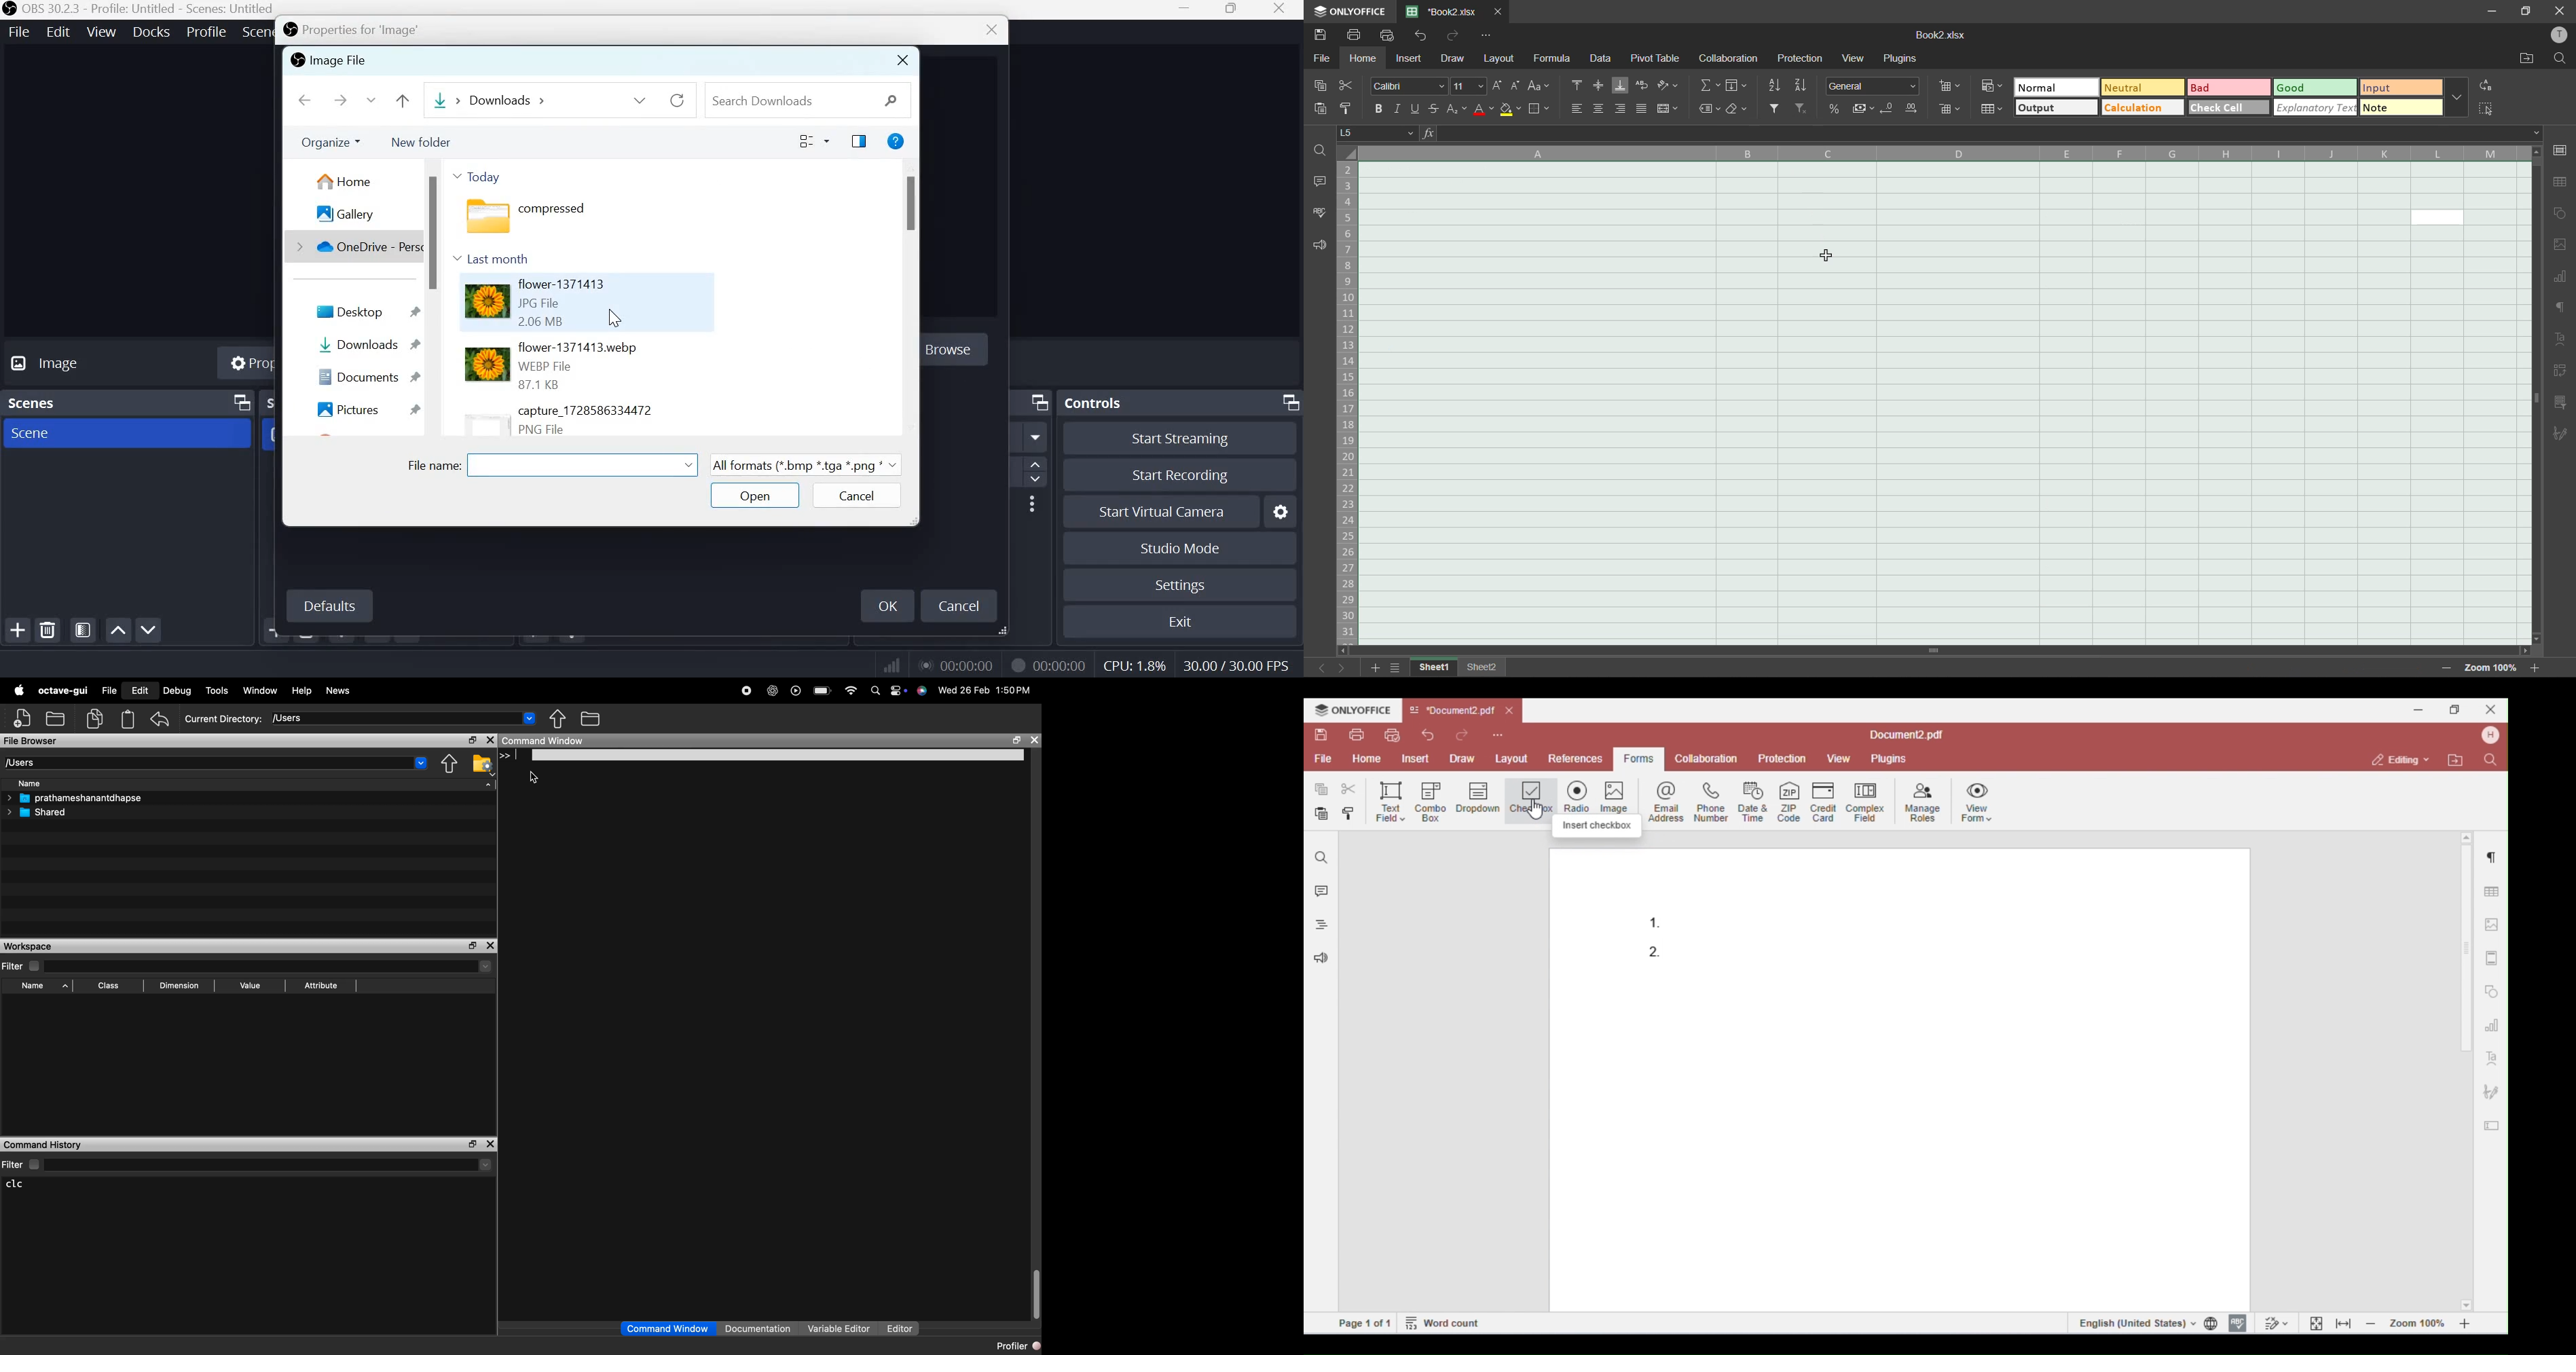 The image size is (2576, 1372). I want to click on All formats (*.bmp*.tga*.png*, so click(803, 463).